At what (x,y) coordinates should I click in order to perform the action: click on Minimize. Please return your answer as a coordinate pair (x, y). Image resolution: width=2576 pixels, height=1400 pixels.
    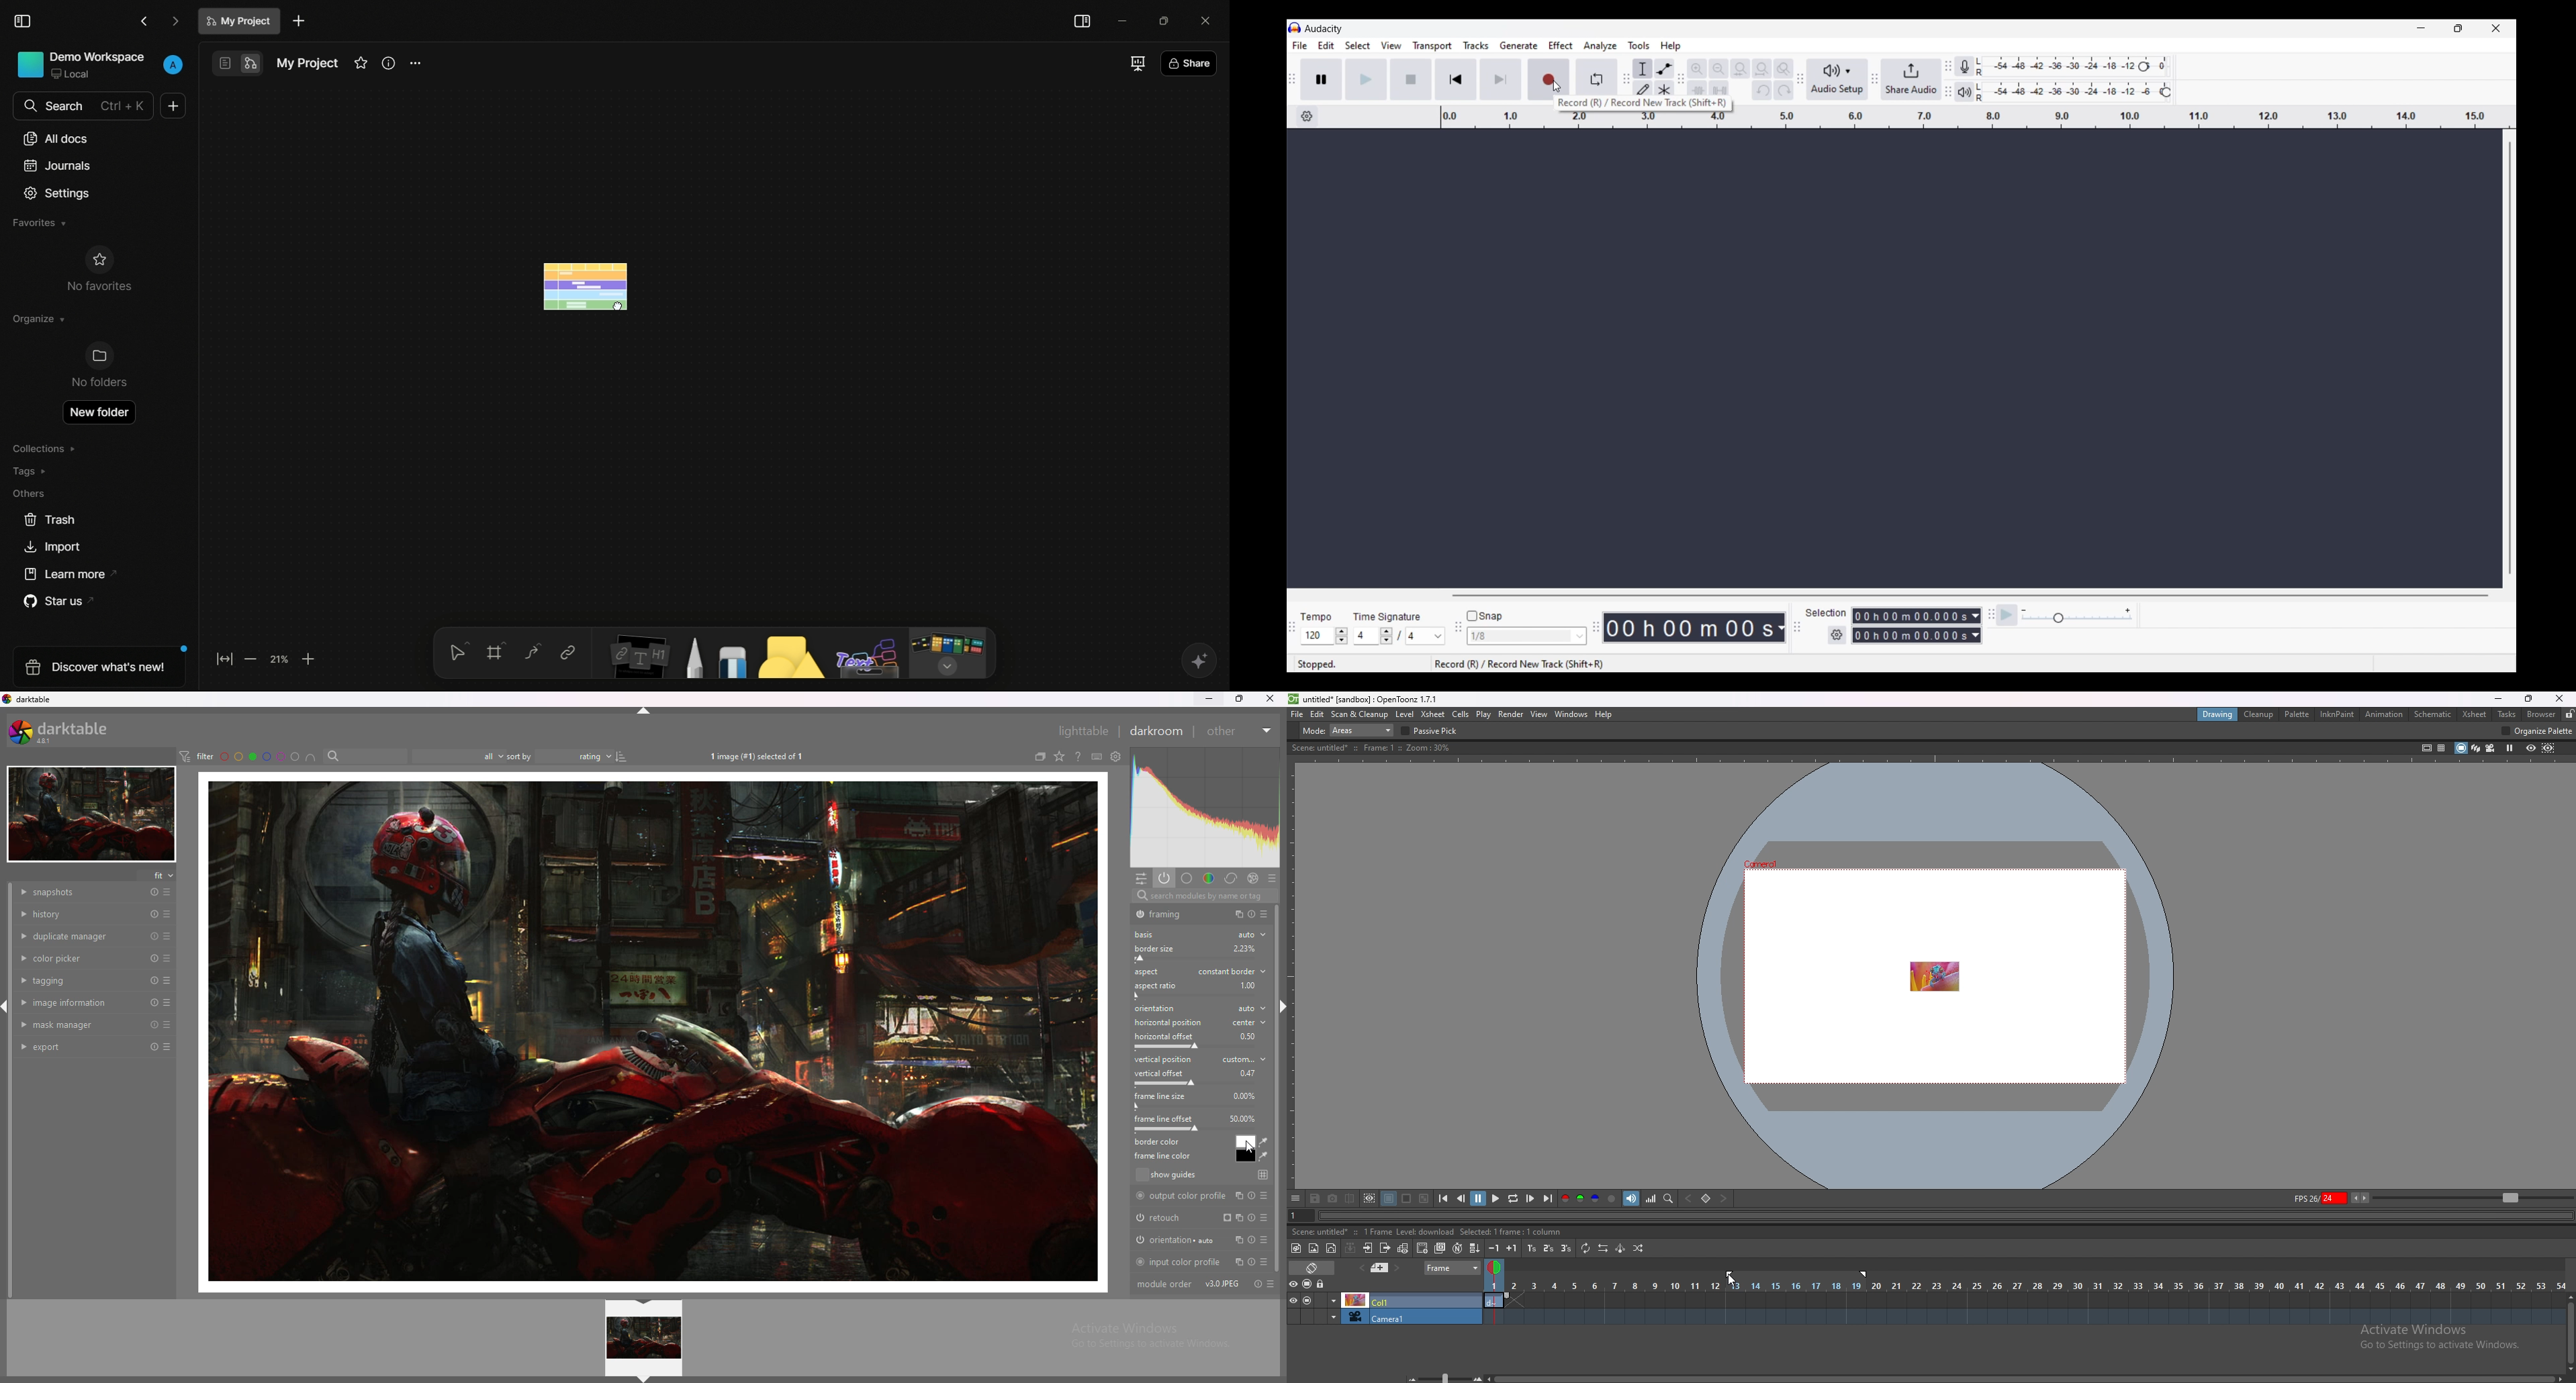
    Looking at the image, I should click on (2421, 28).